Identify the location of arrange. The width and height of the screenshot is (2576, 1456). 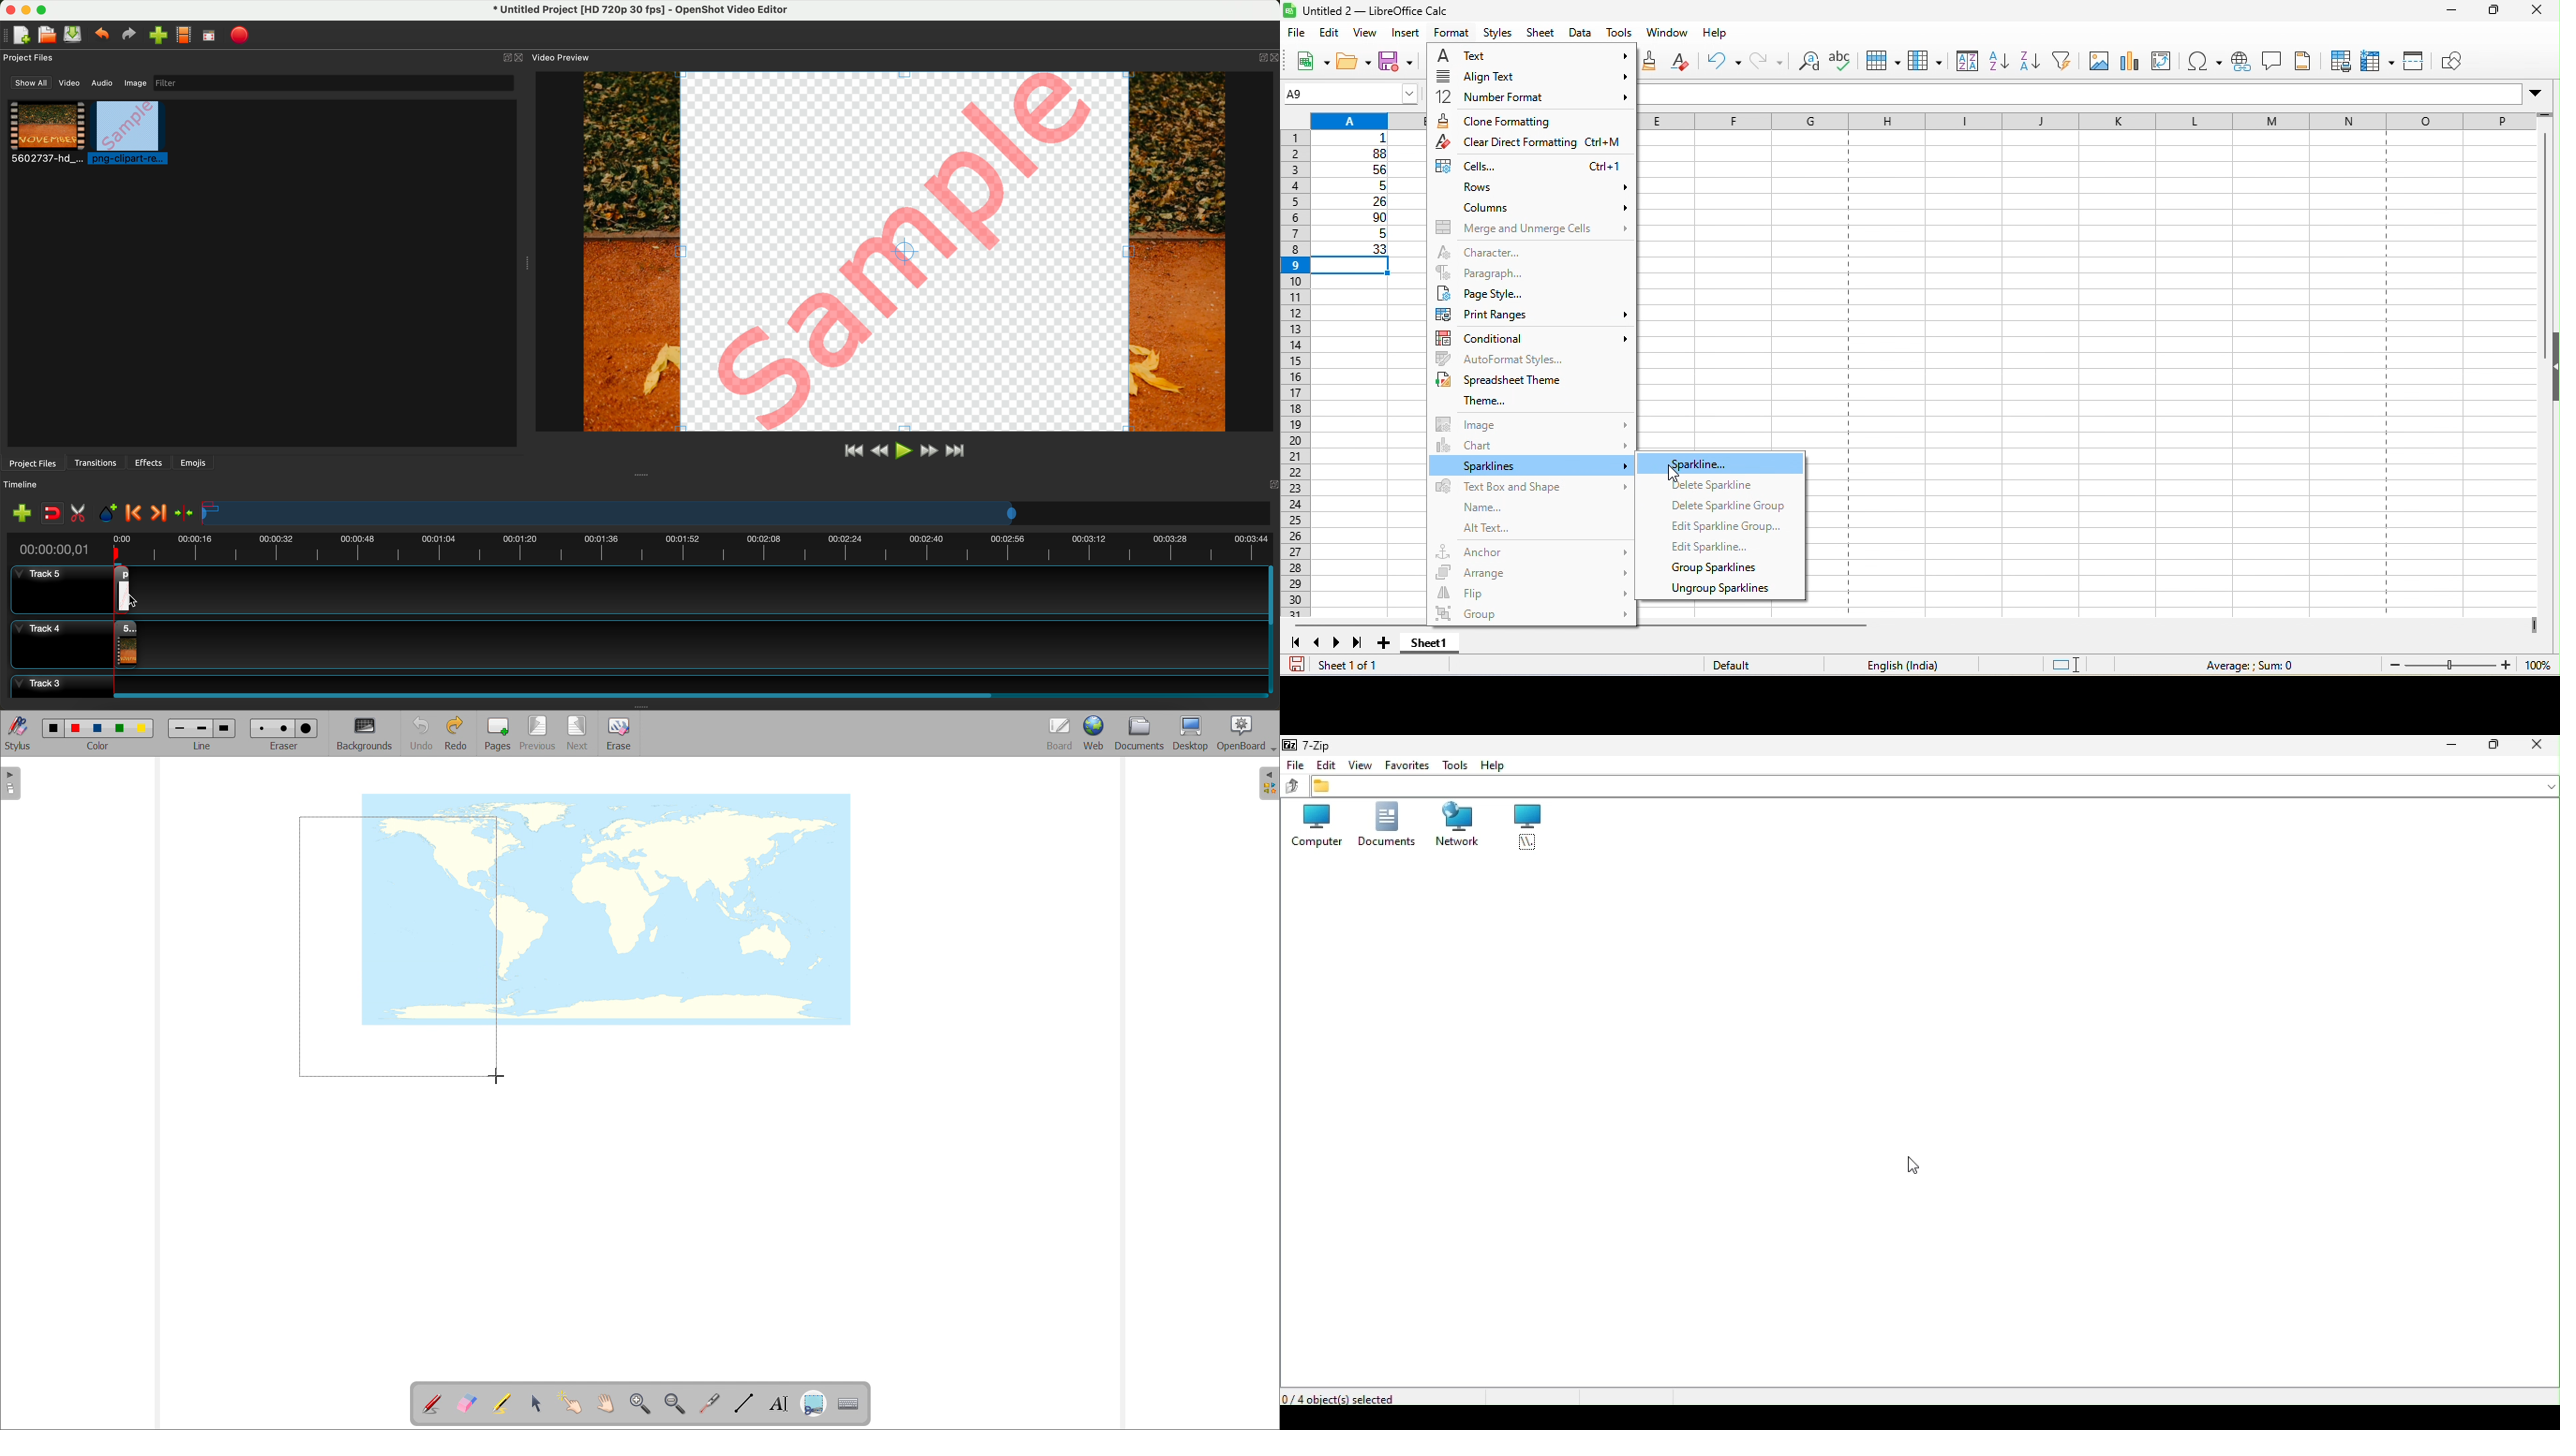
(1532, 570).